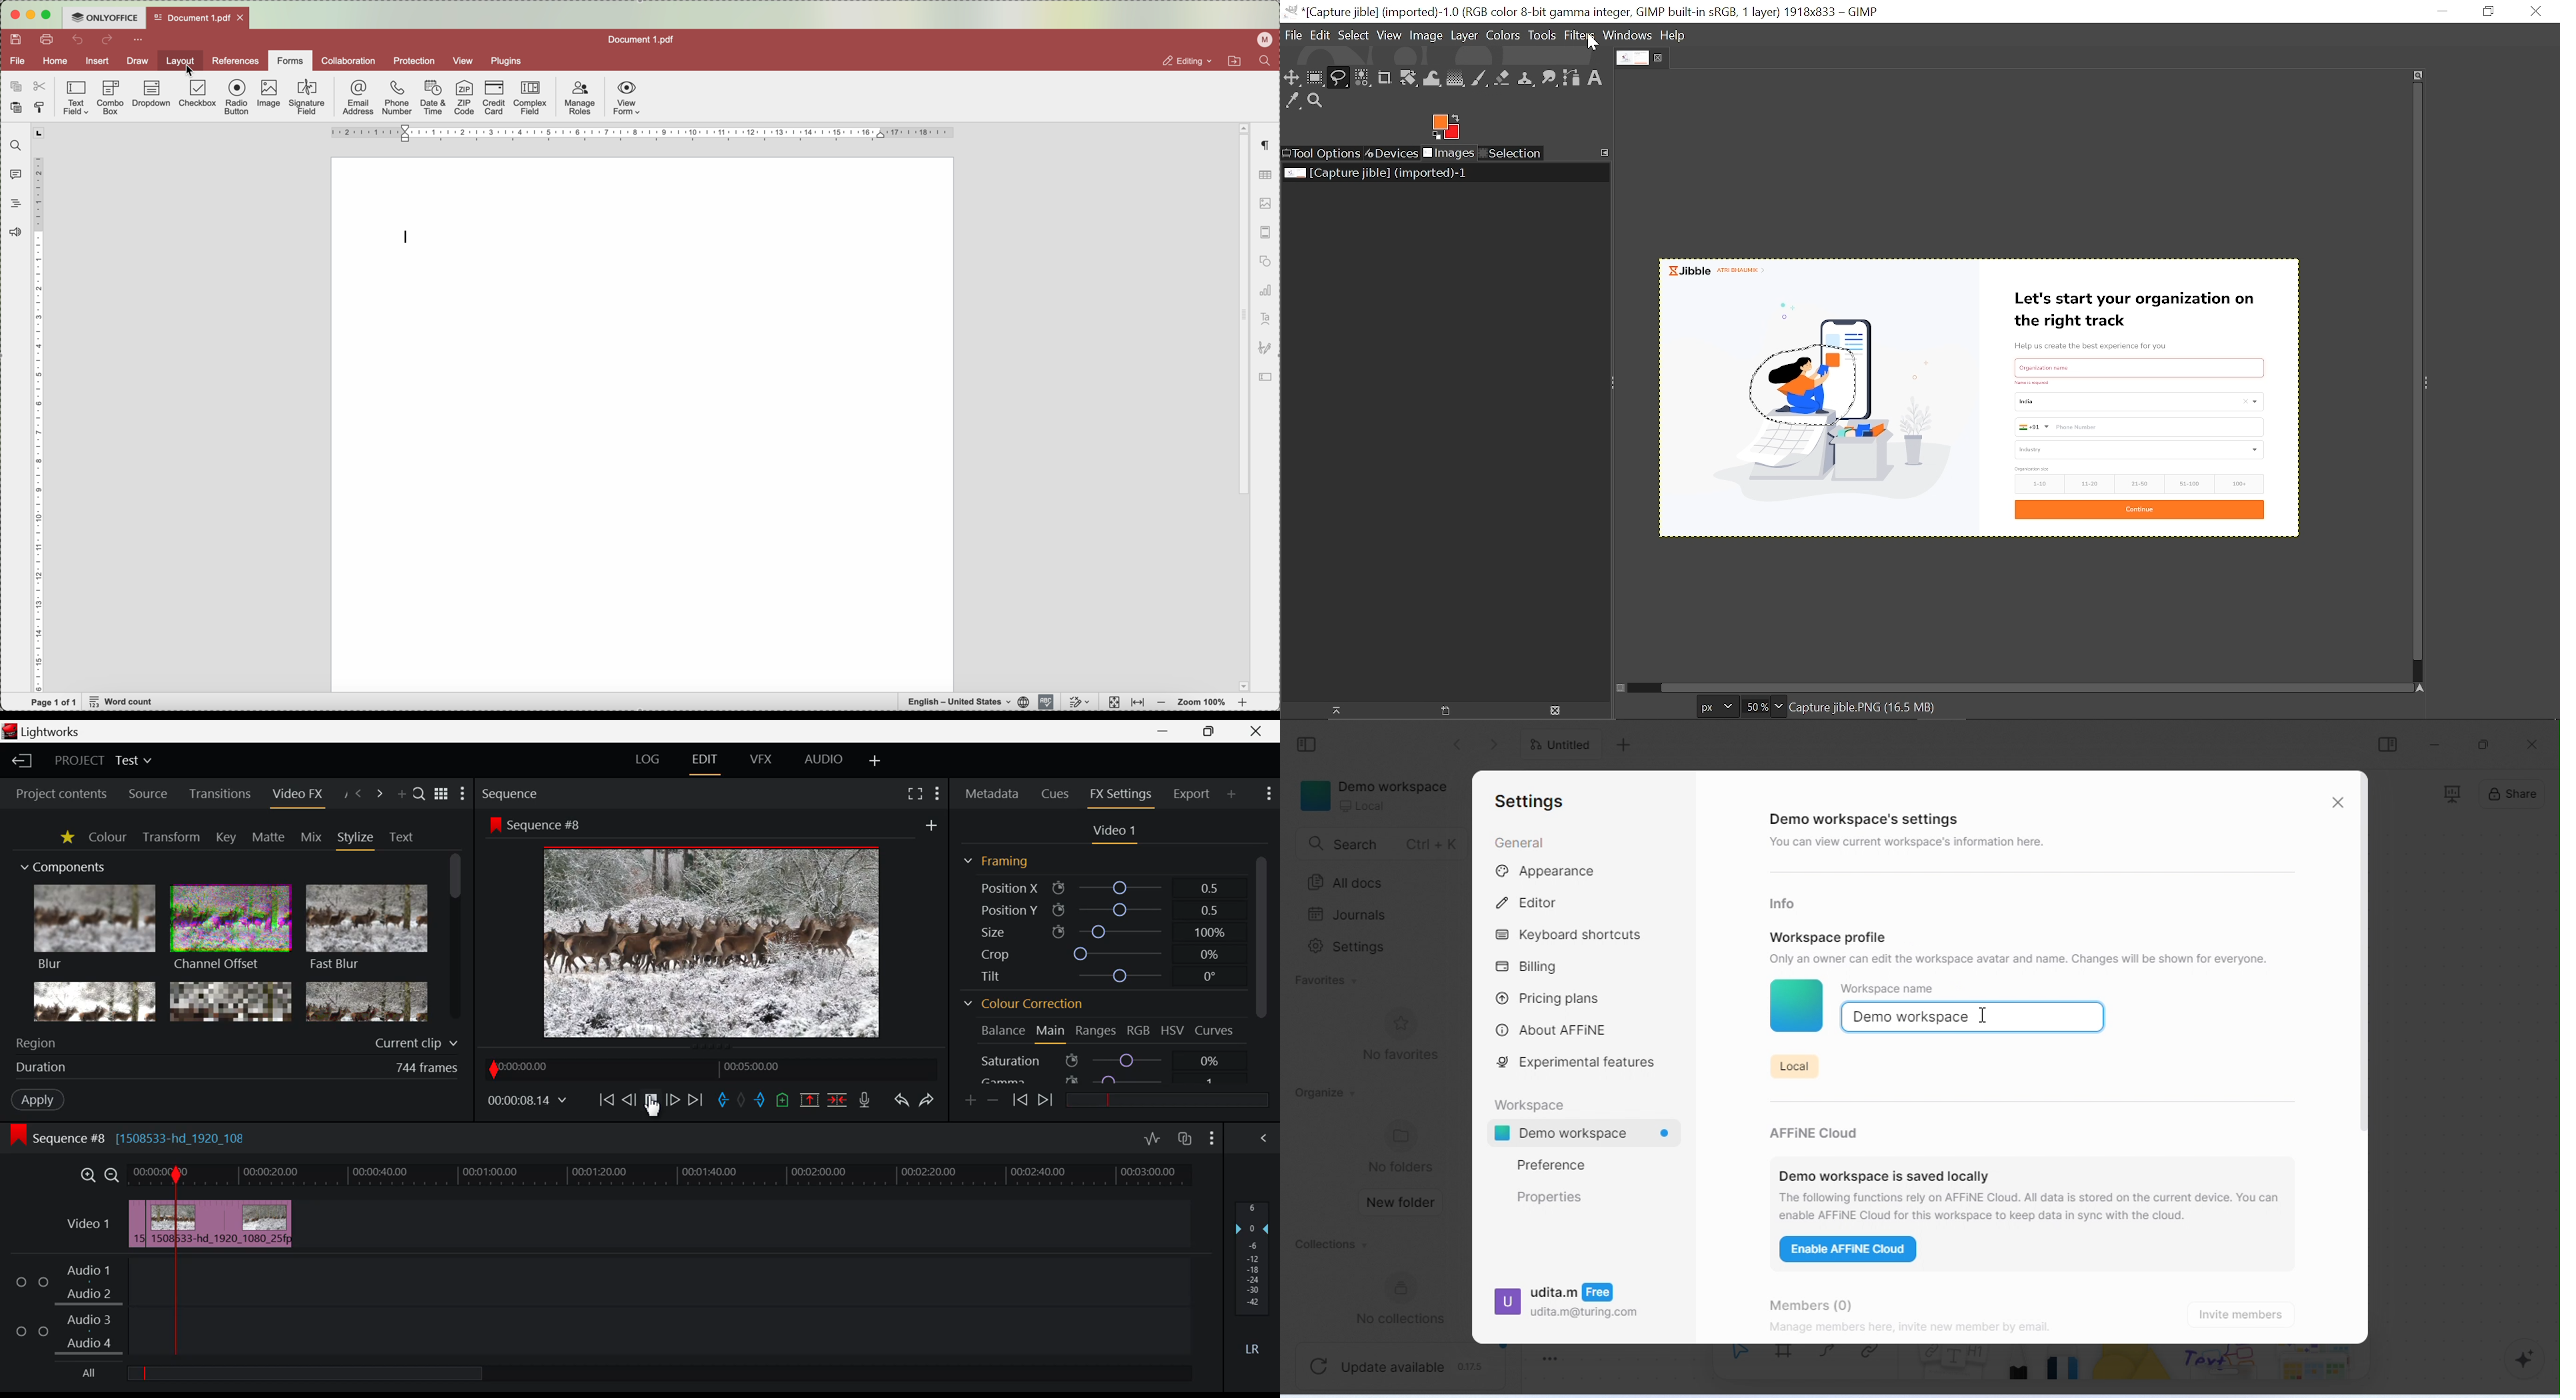 The width and height of the screenshot is (2576, 1400). What do you see at coordinates (1551, 1165) in the screenshot?
I see `preference` at bounding box center [1551, 1165].